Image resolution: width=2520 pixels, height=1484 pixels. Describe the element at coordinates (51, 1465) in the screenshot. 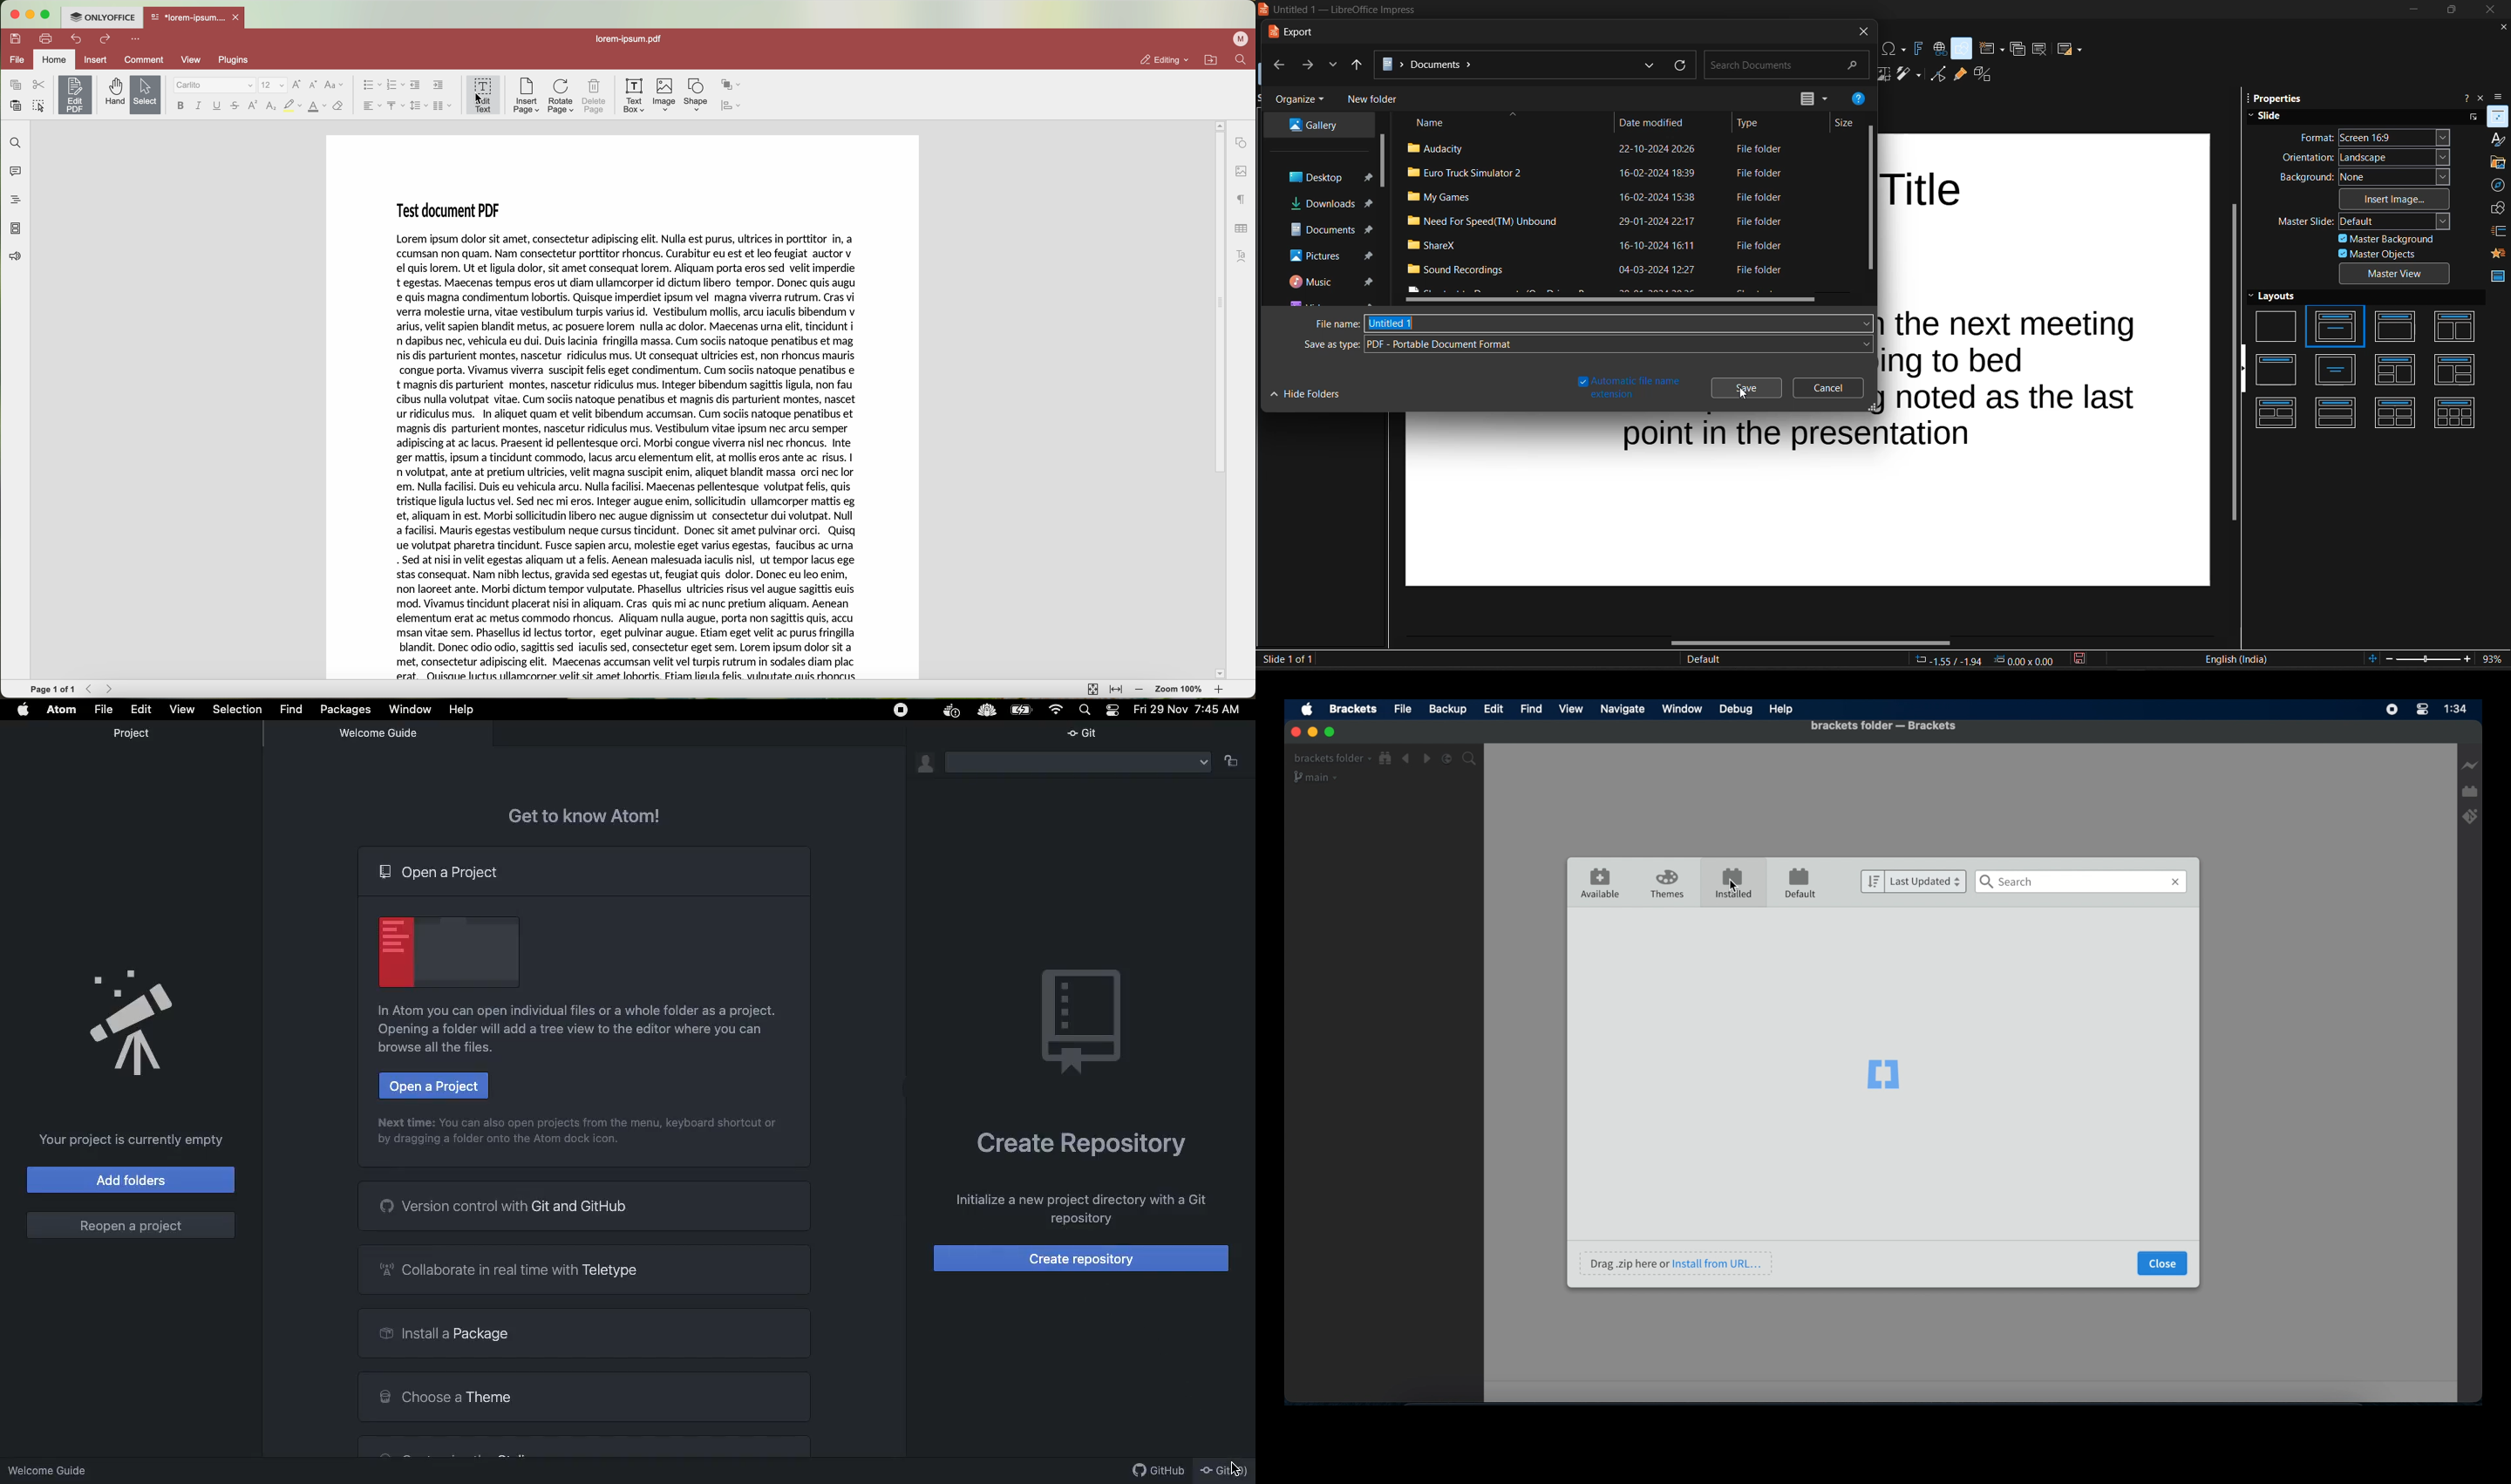

I see `Welcome guide` at that location.